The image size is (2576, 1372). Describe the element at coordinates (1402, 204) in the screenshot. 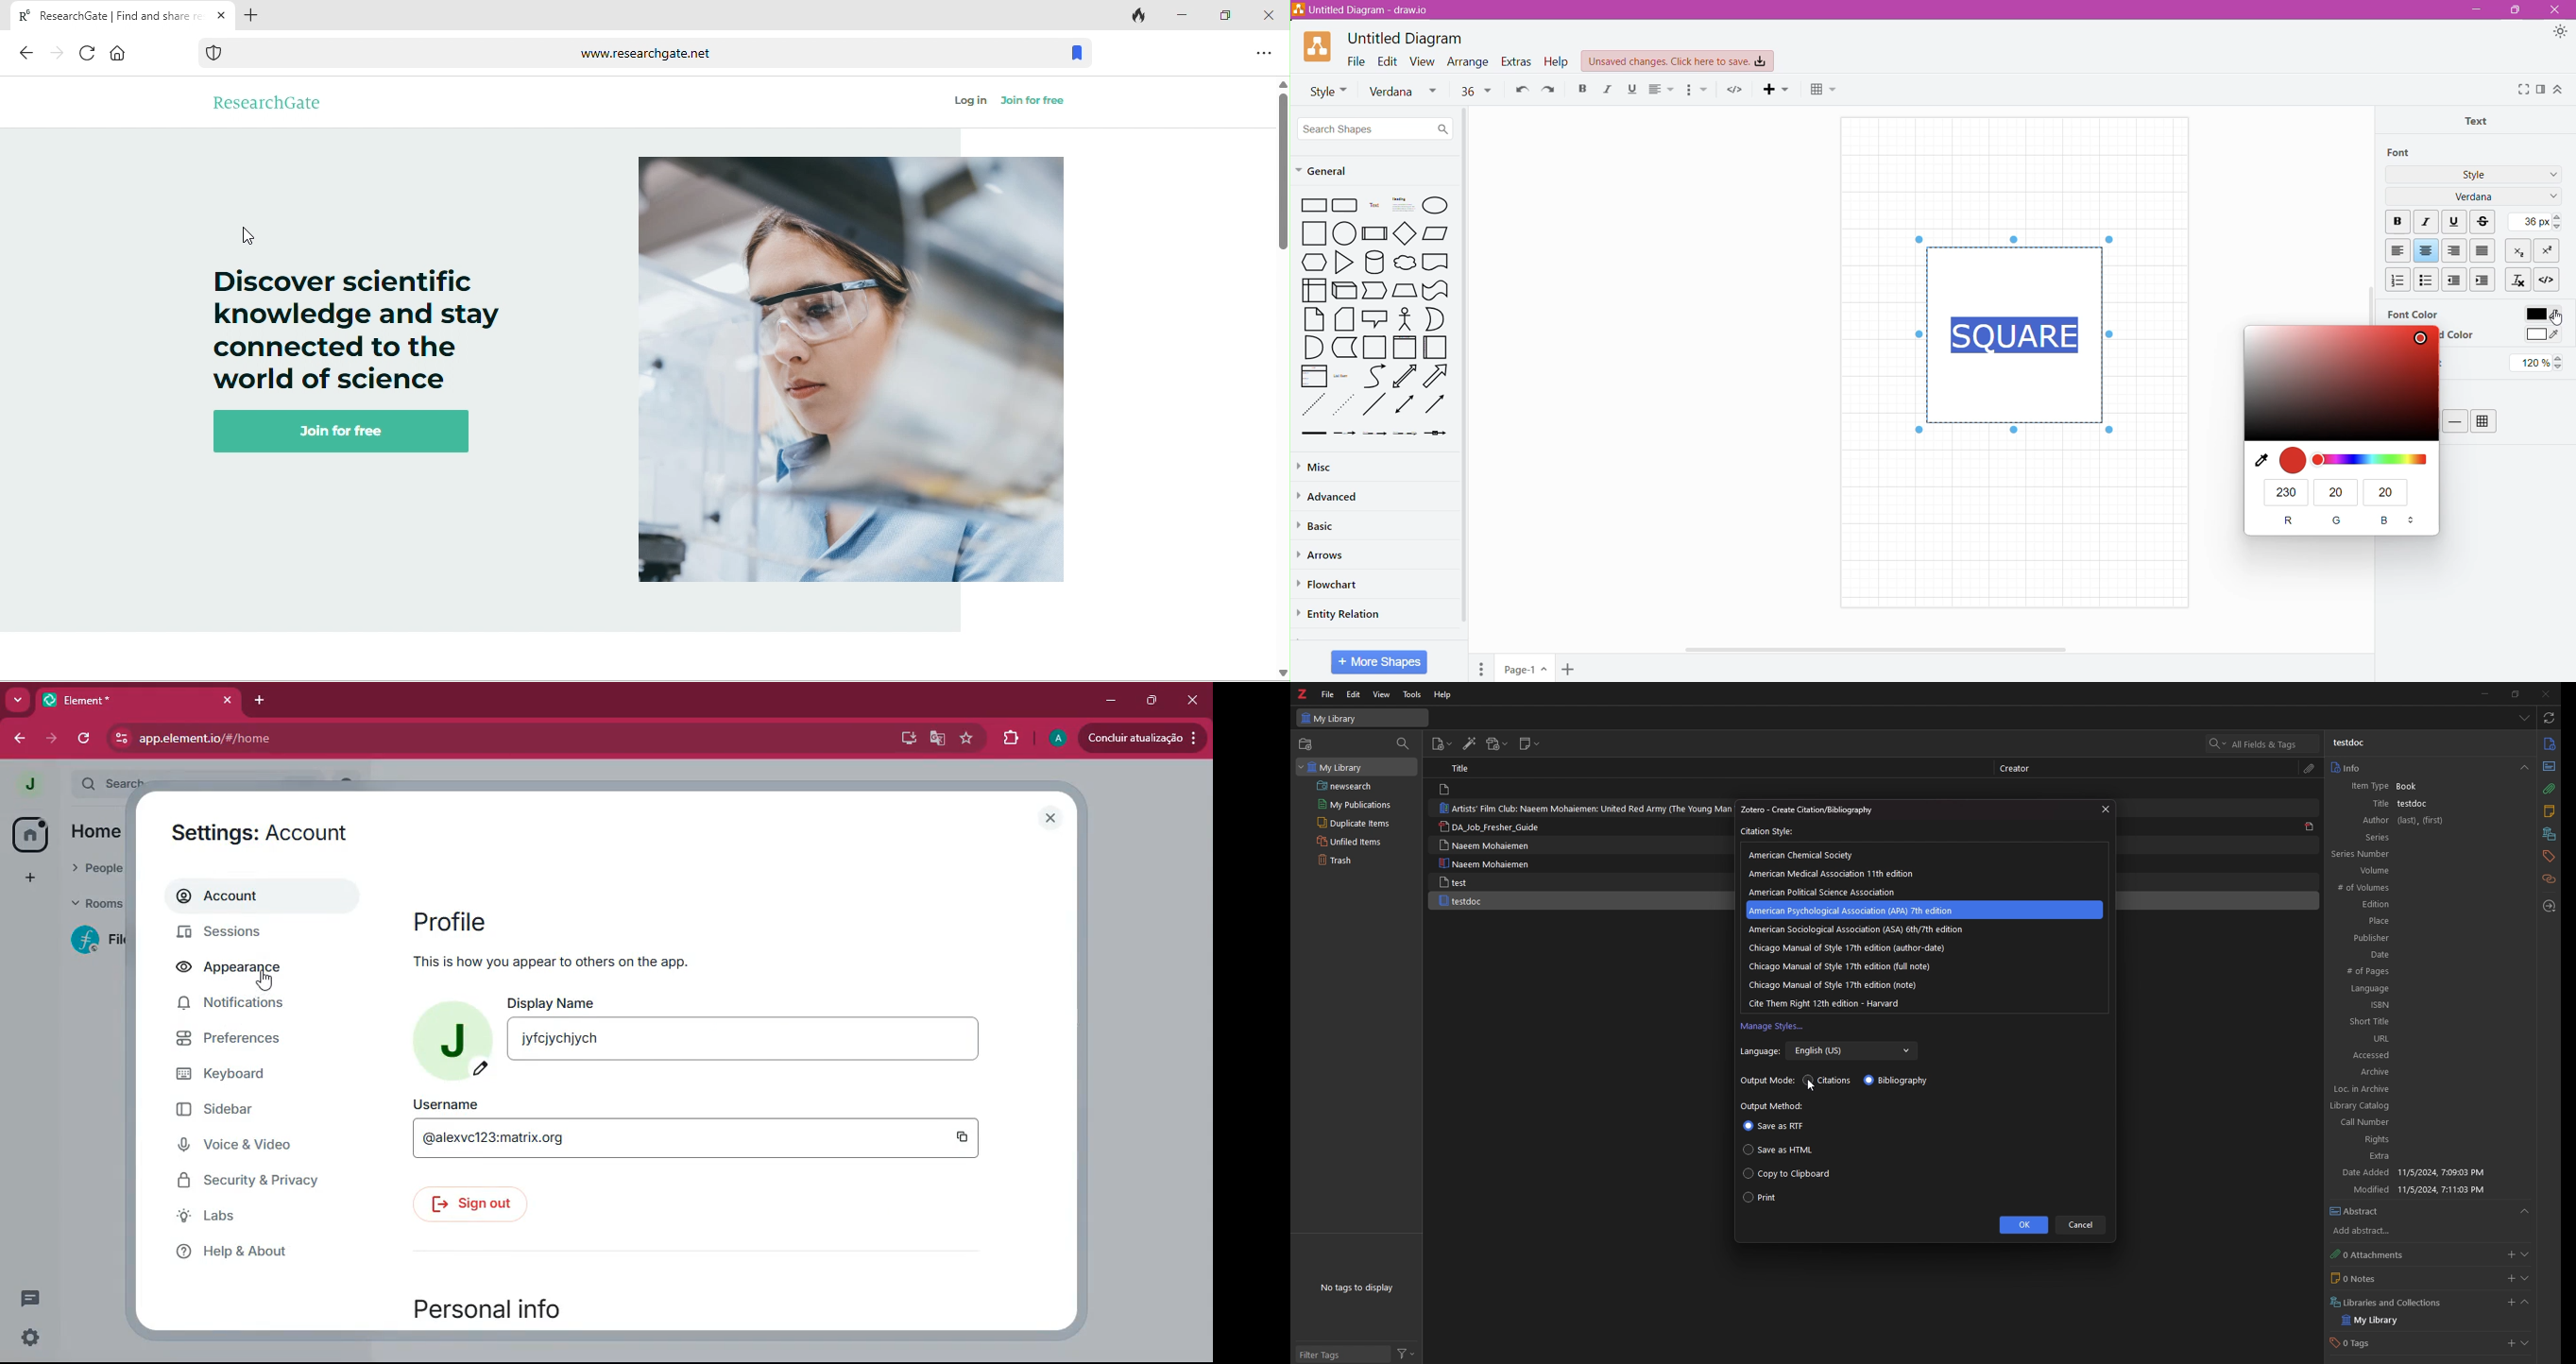

I see `Heading` at that location.